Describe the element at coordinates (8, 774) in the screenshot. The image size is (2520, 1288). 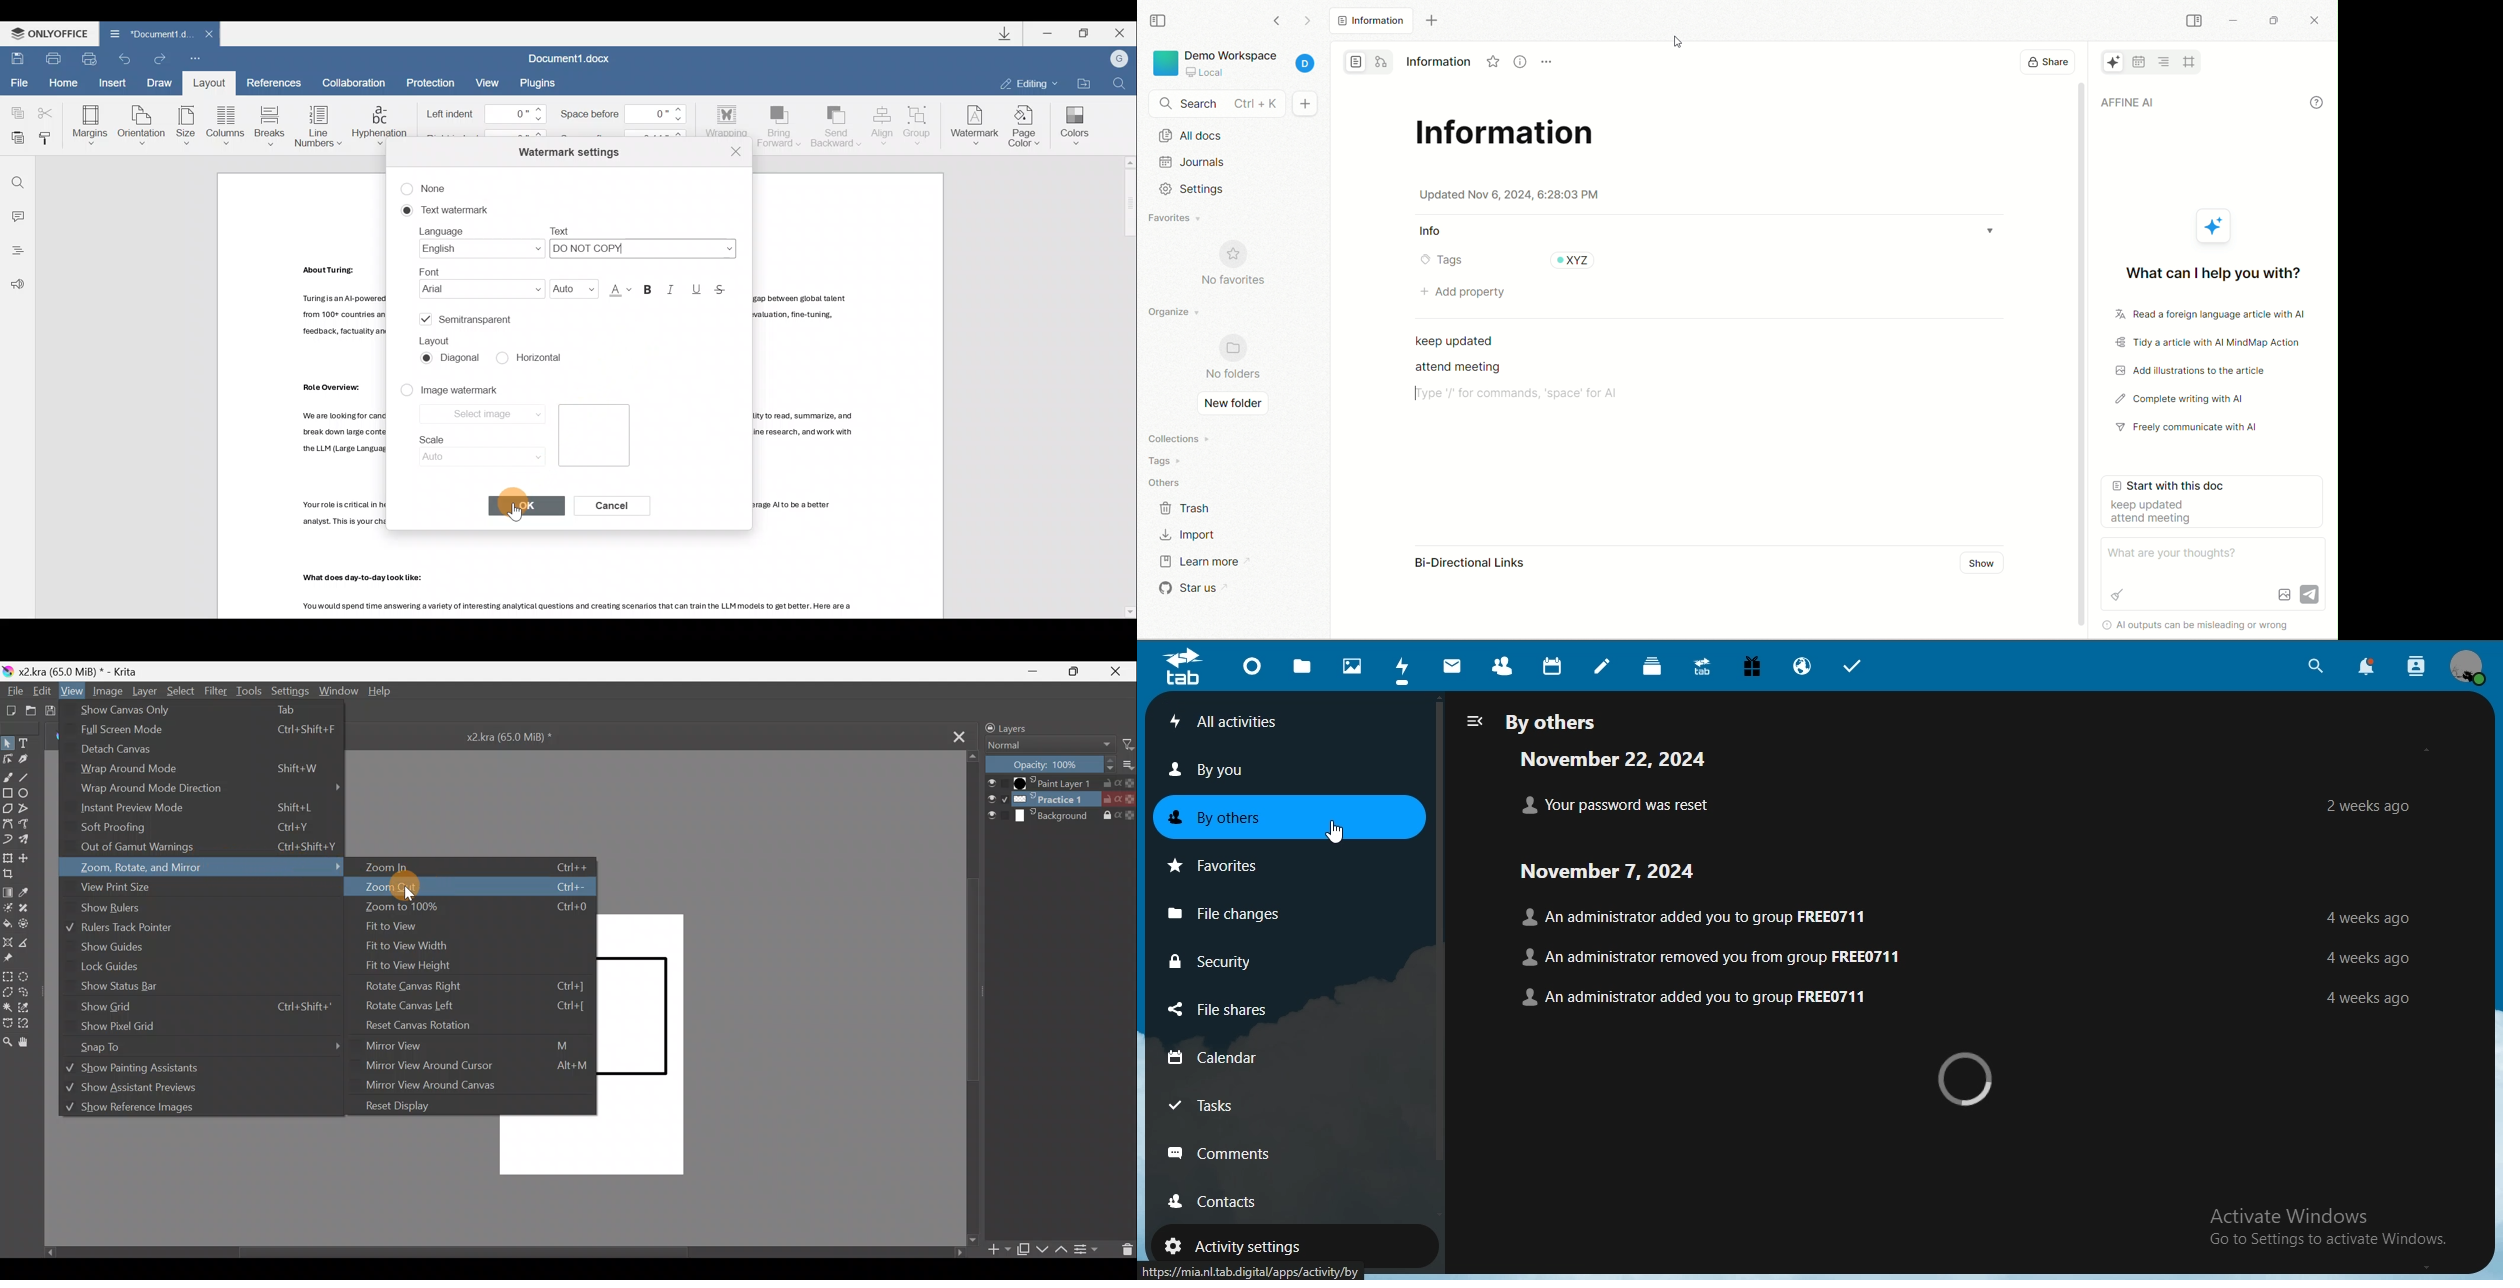
I see `Freehand brush tool` at that location.